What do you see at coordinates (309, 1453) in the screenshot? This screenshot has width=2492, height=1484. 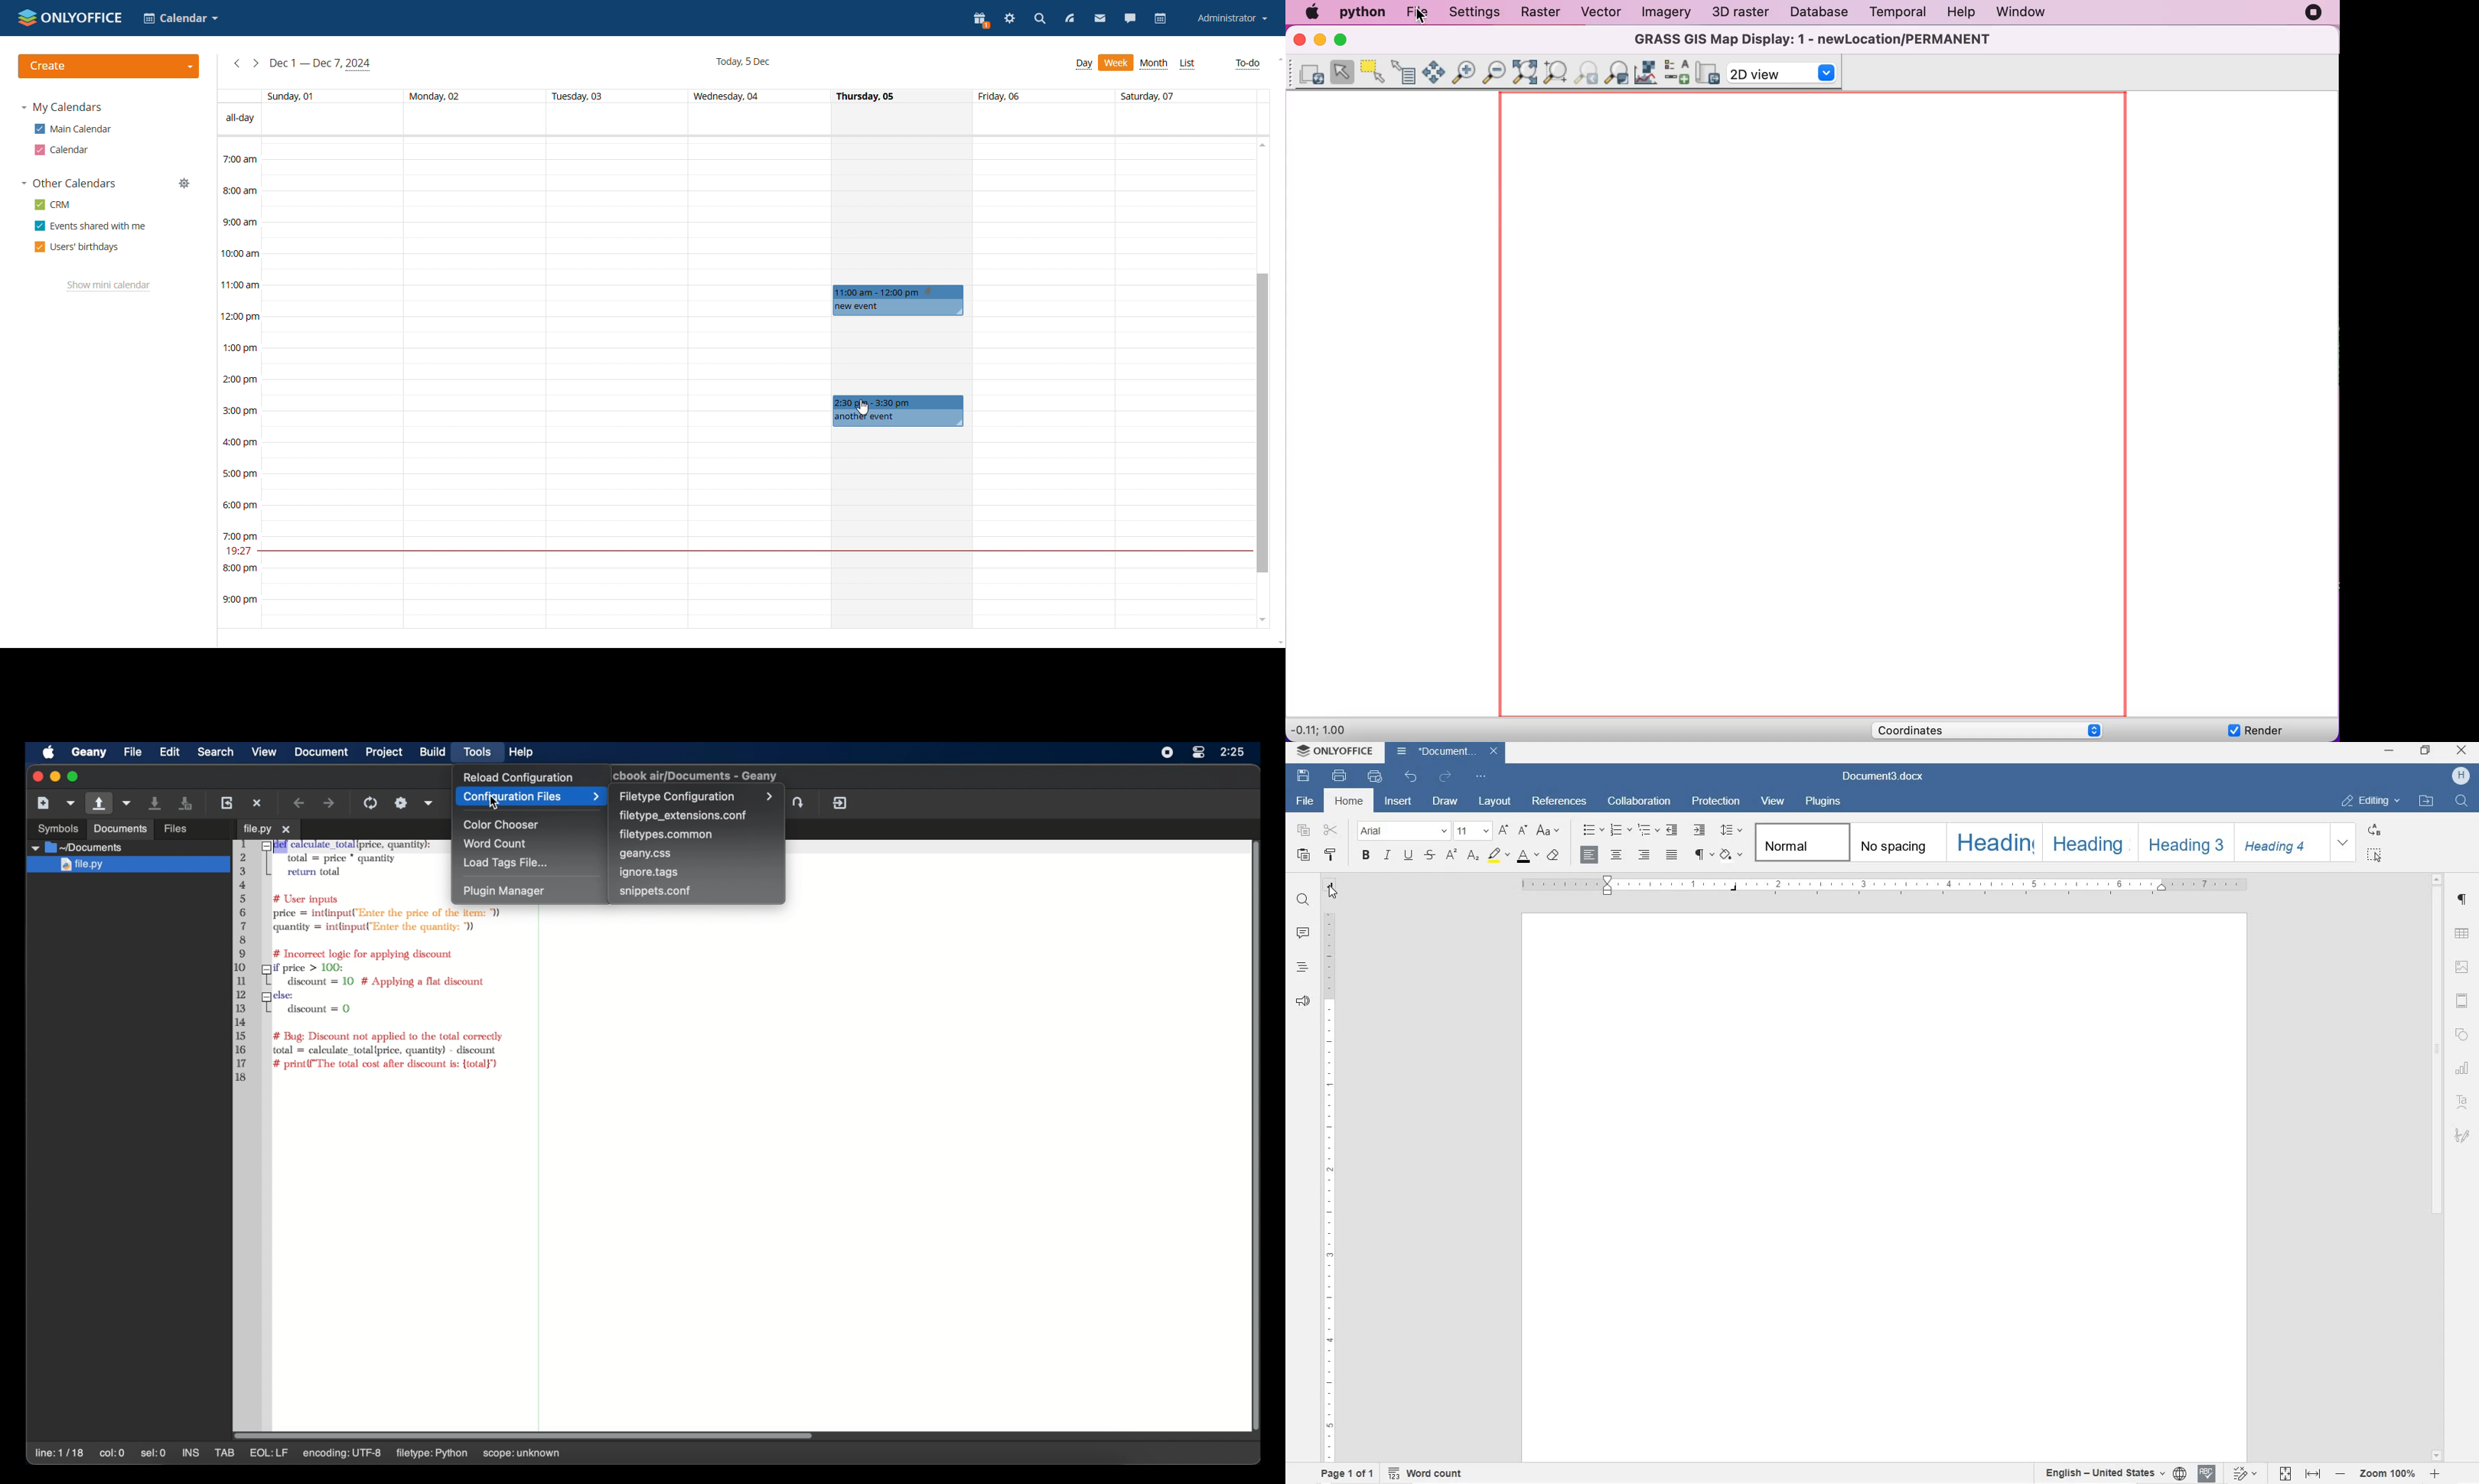 I see `eql:lf` at bounding box center [309, 1453].